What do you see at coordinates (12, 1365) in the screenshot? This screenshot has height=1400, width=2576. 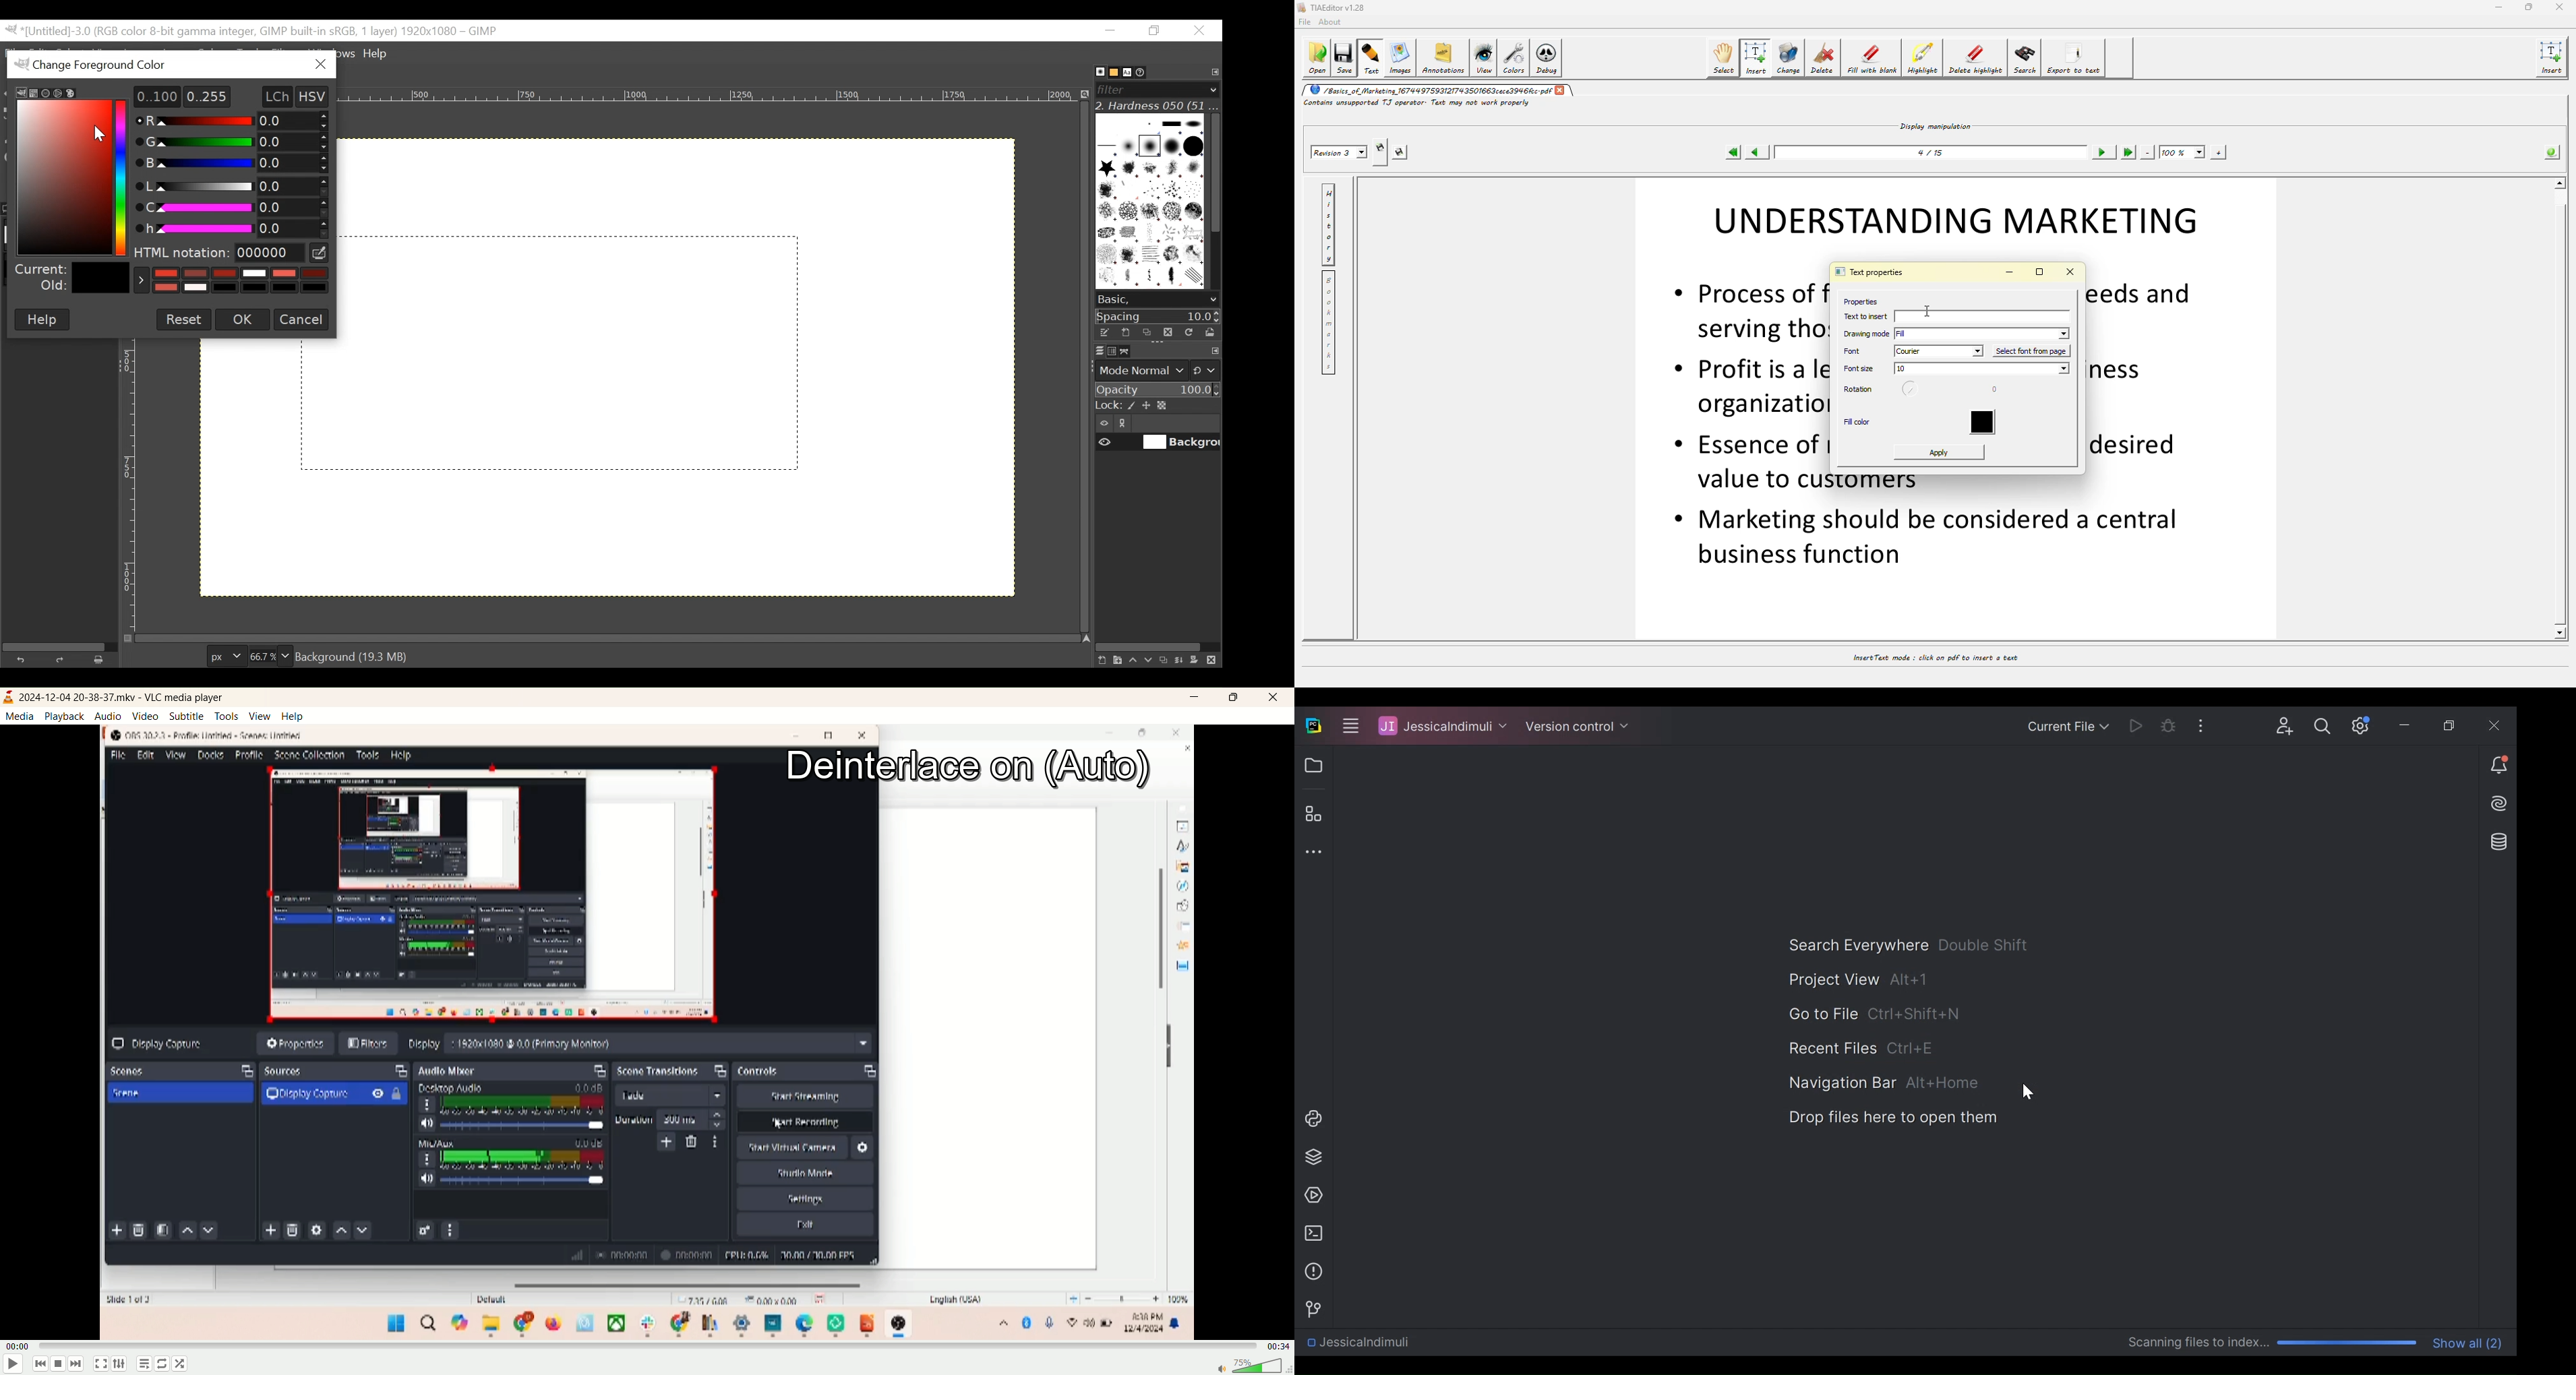 I see `play/pause` at bounding box center [12, 1365].